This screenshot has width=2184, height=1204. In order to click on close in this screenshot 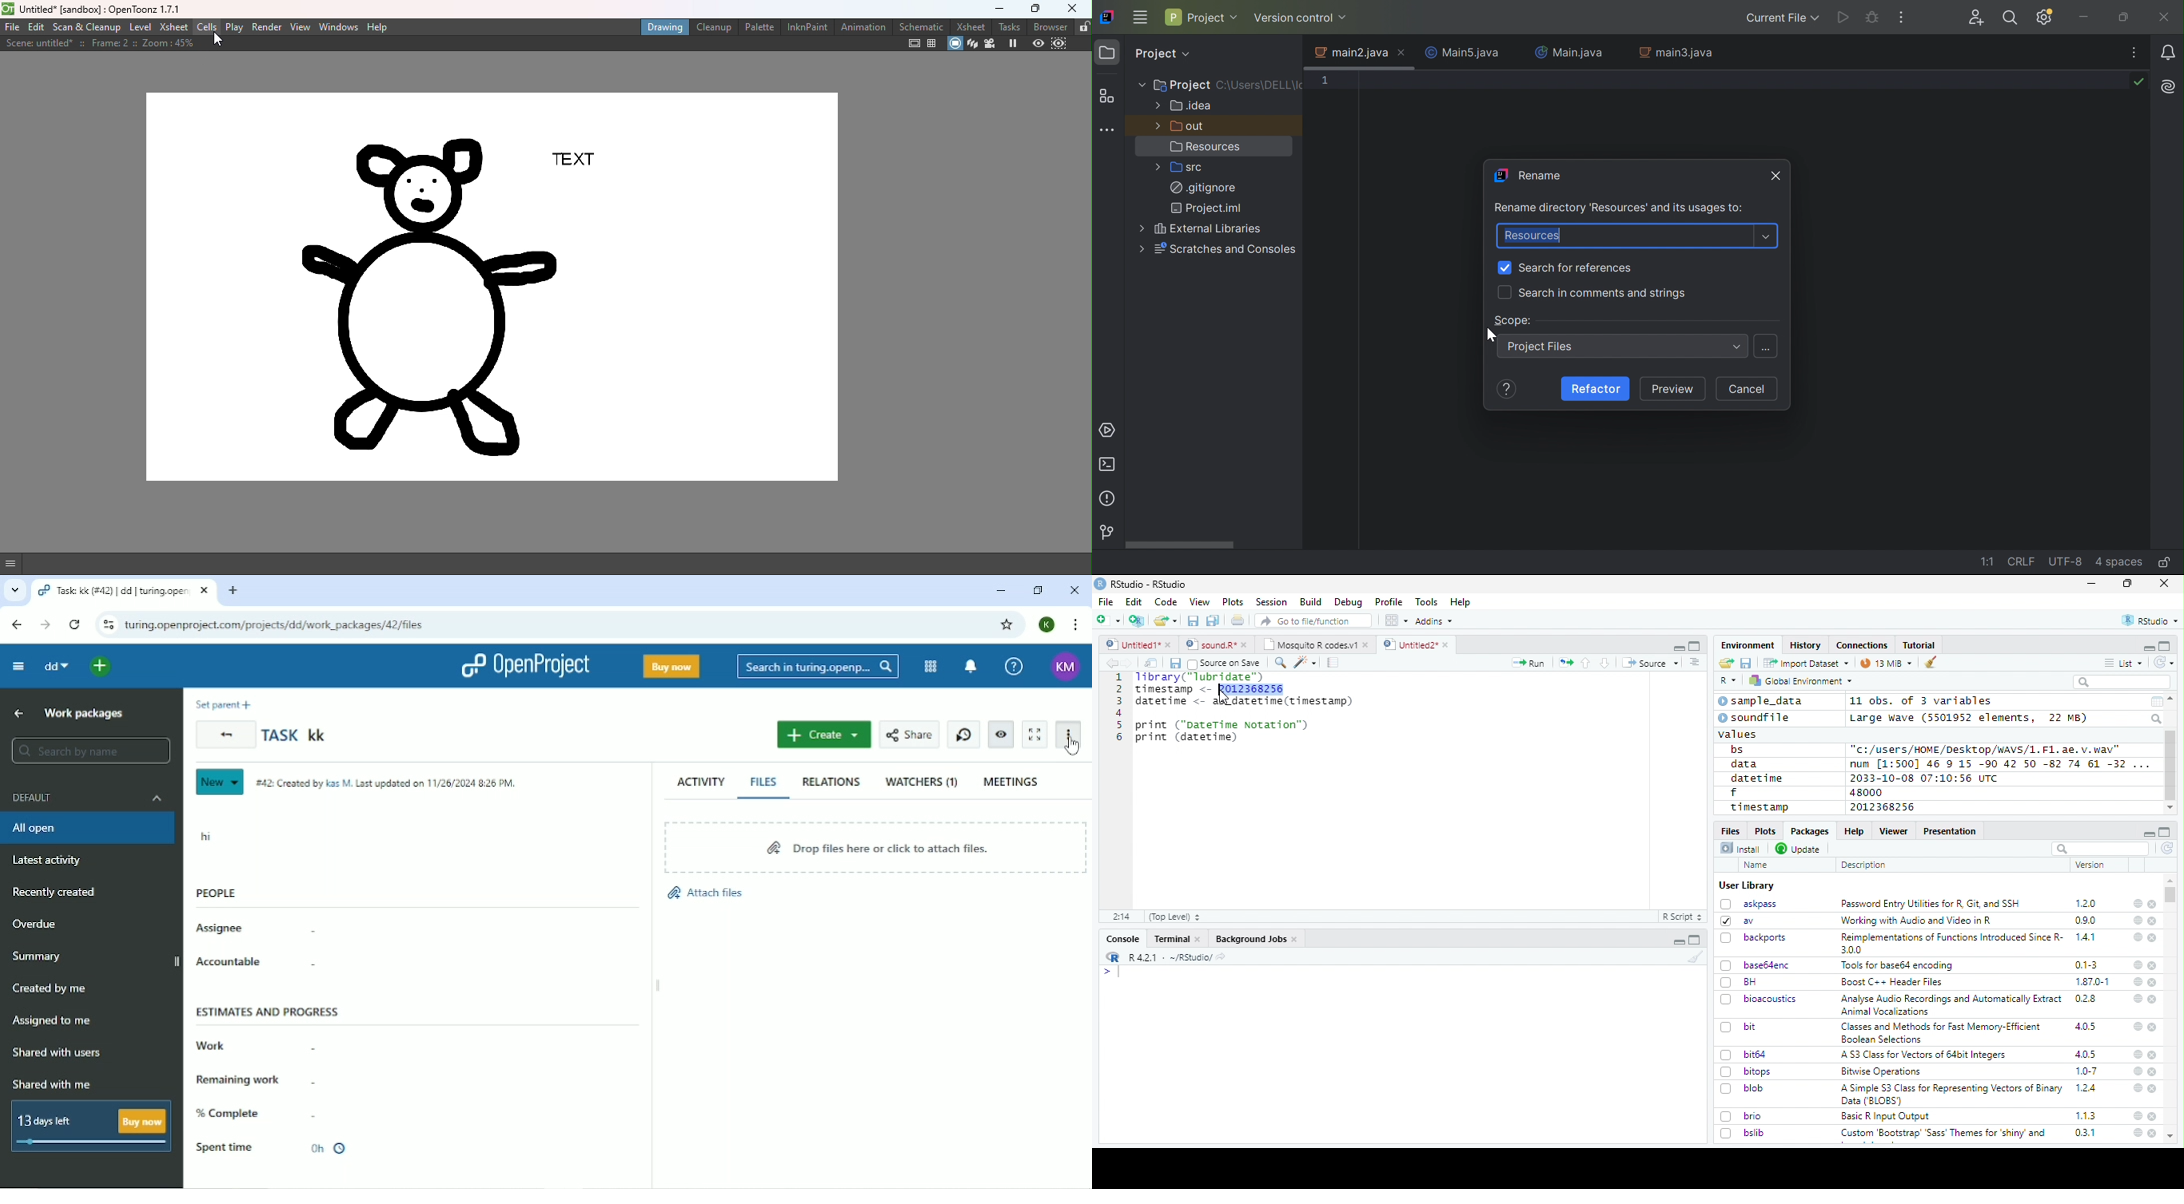, I will do `click(2153, 1027)`.